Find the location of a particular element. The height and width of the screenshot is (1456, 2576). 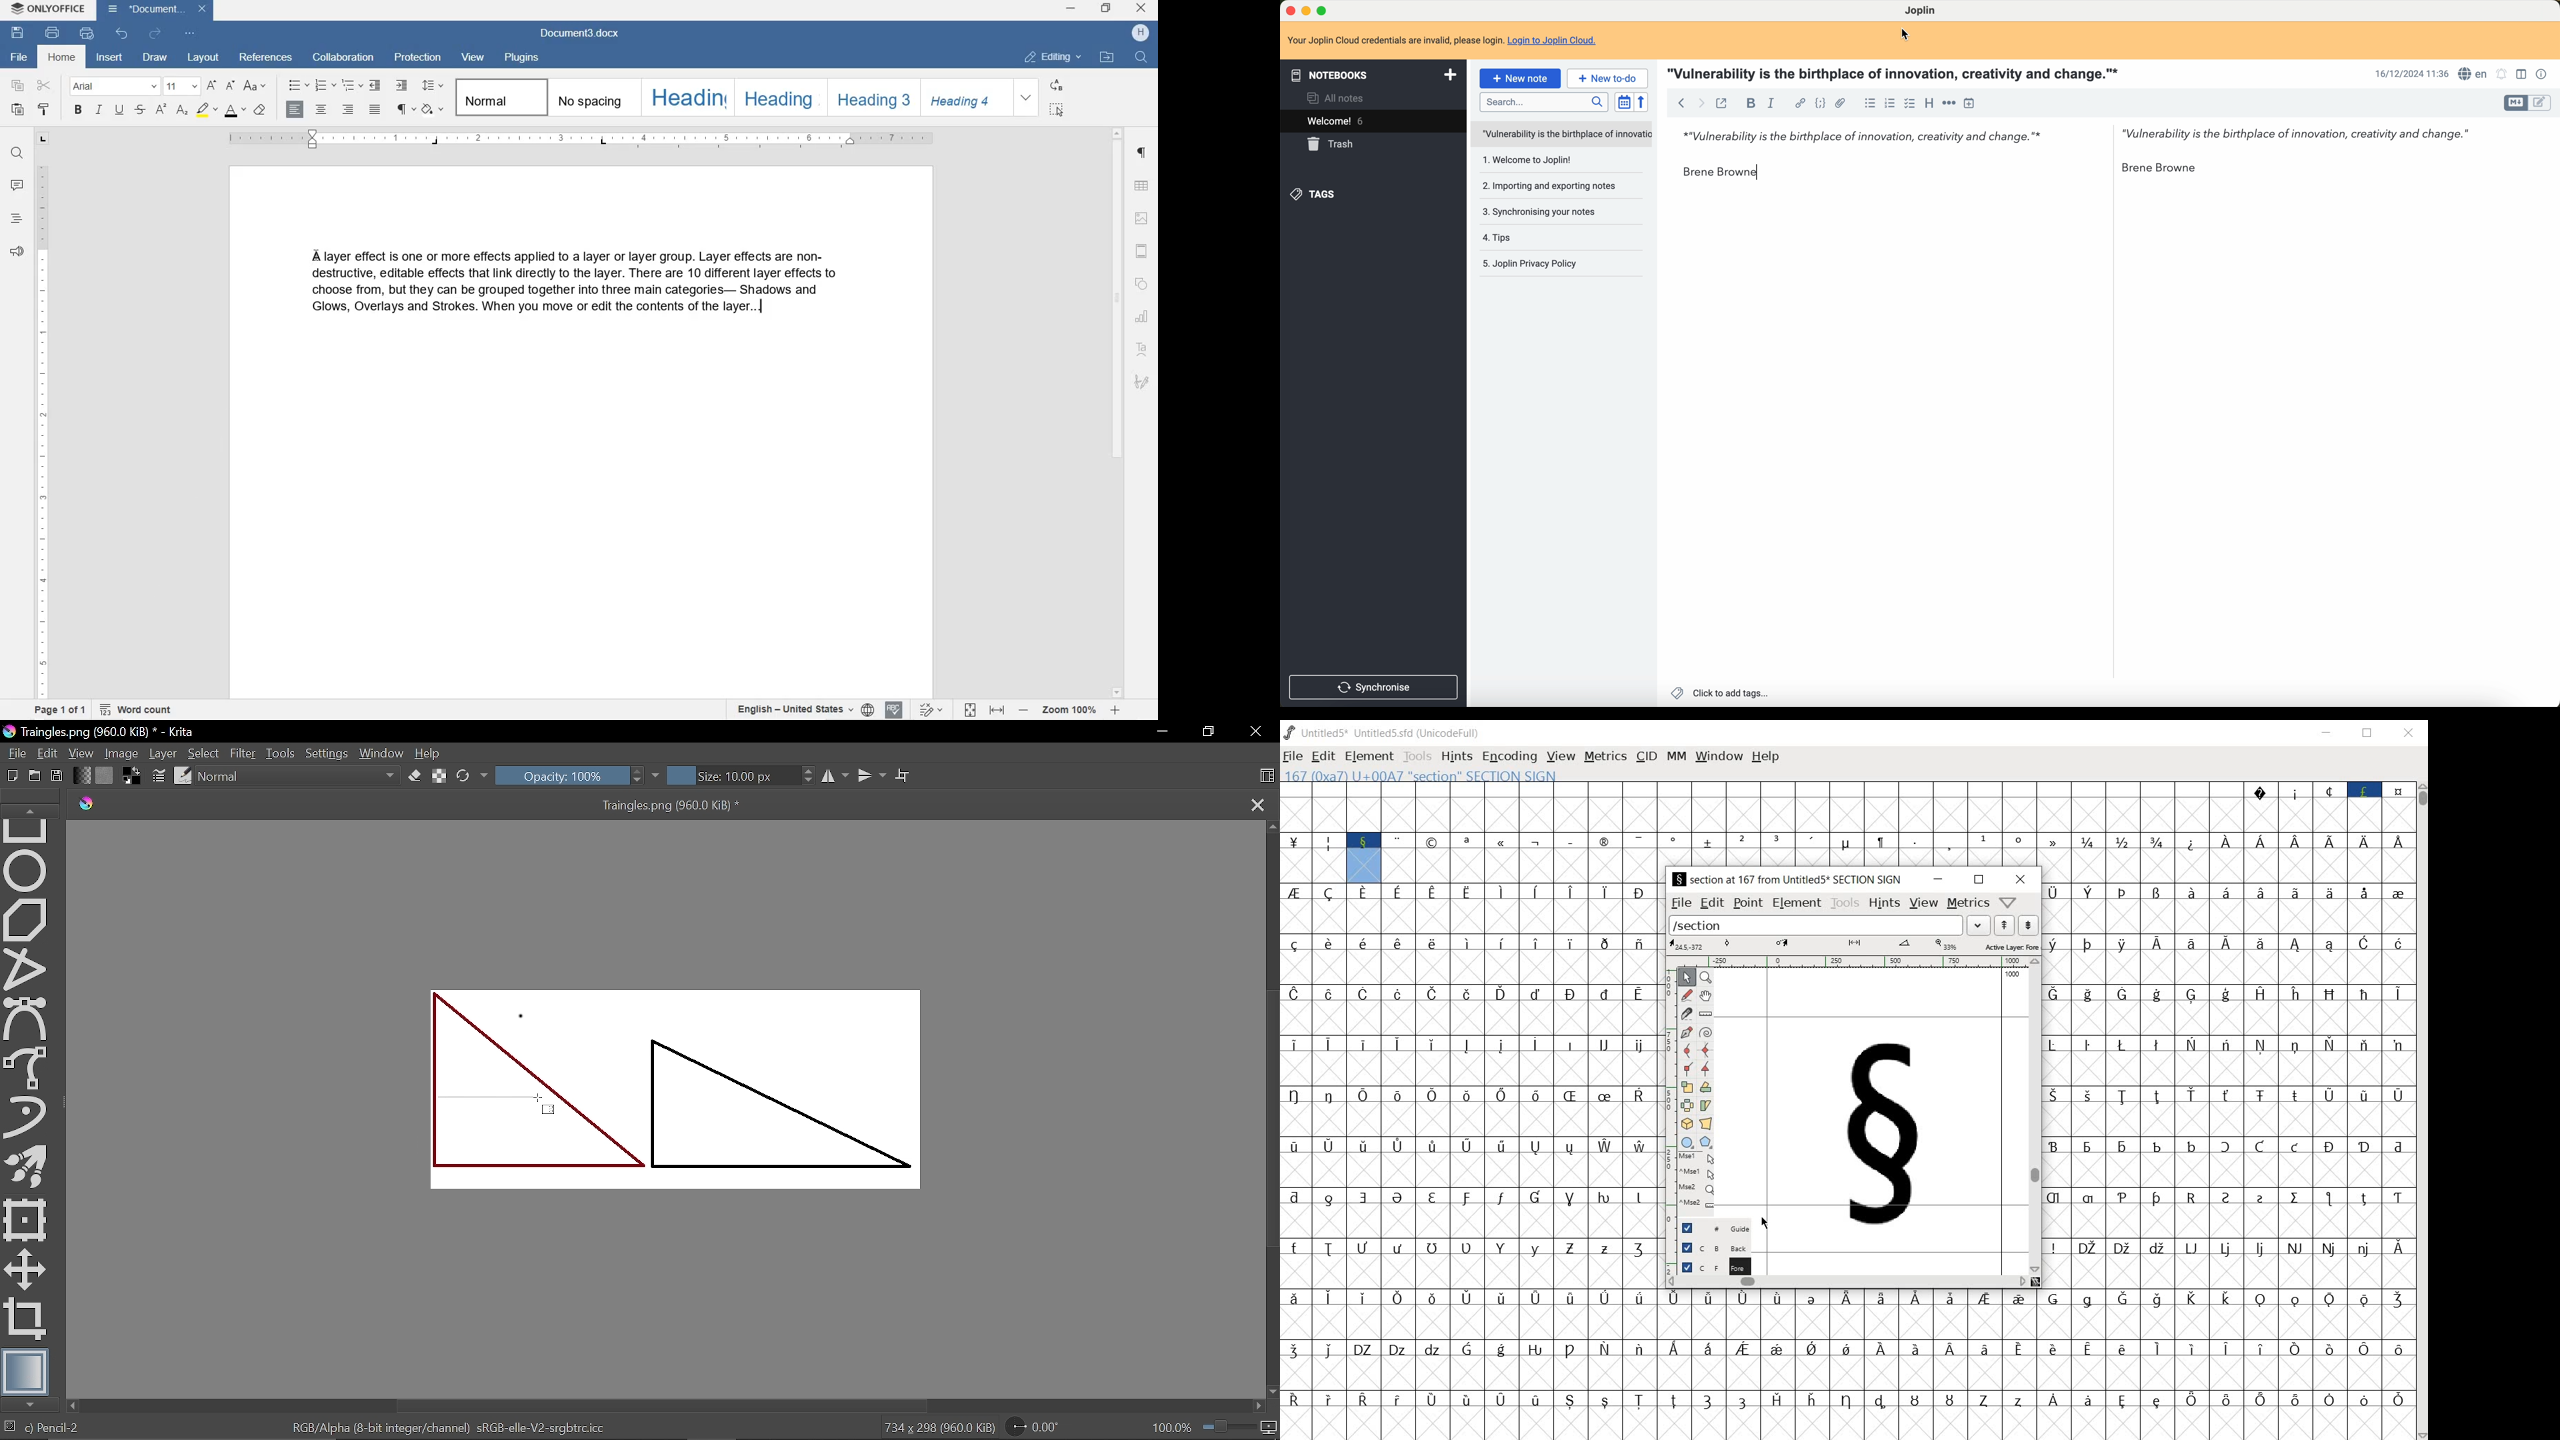

SET TEXT OR DOCUMENT LANGUAGE is located at coordinates (804, 710).